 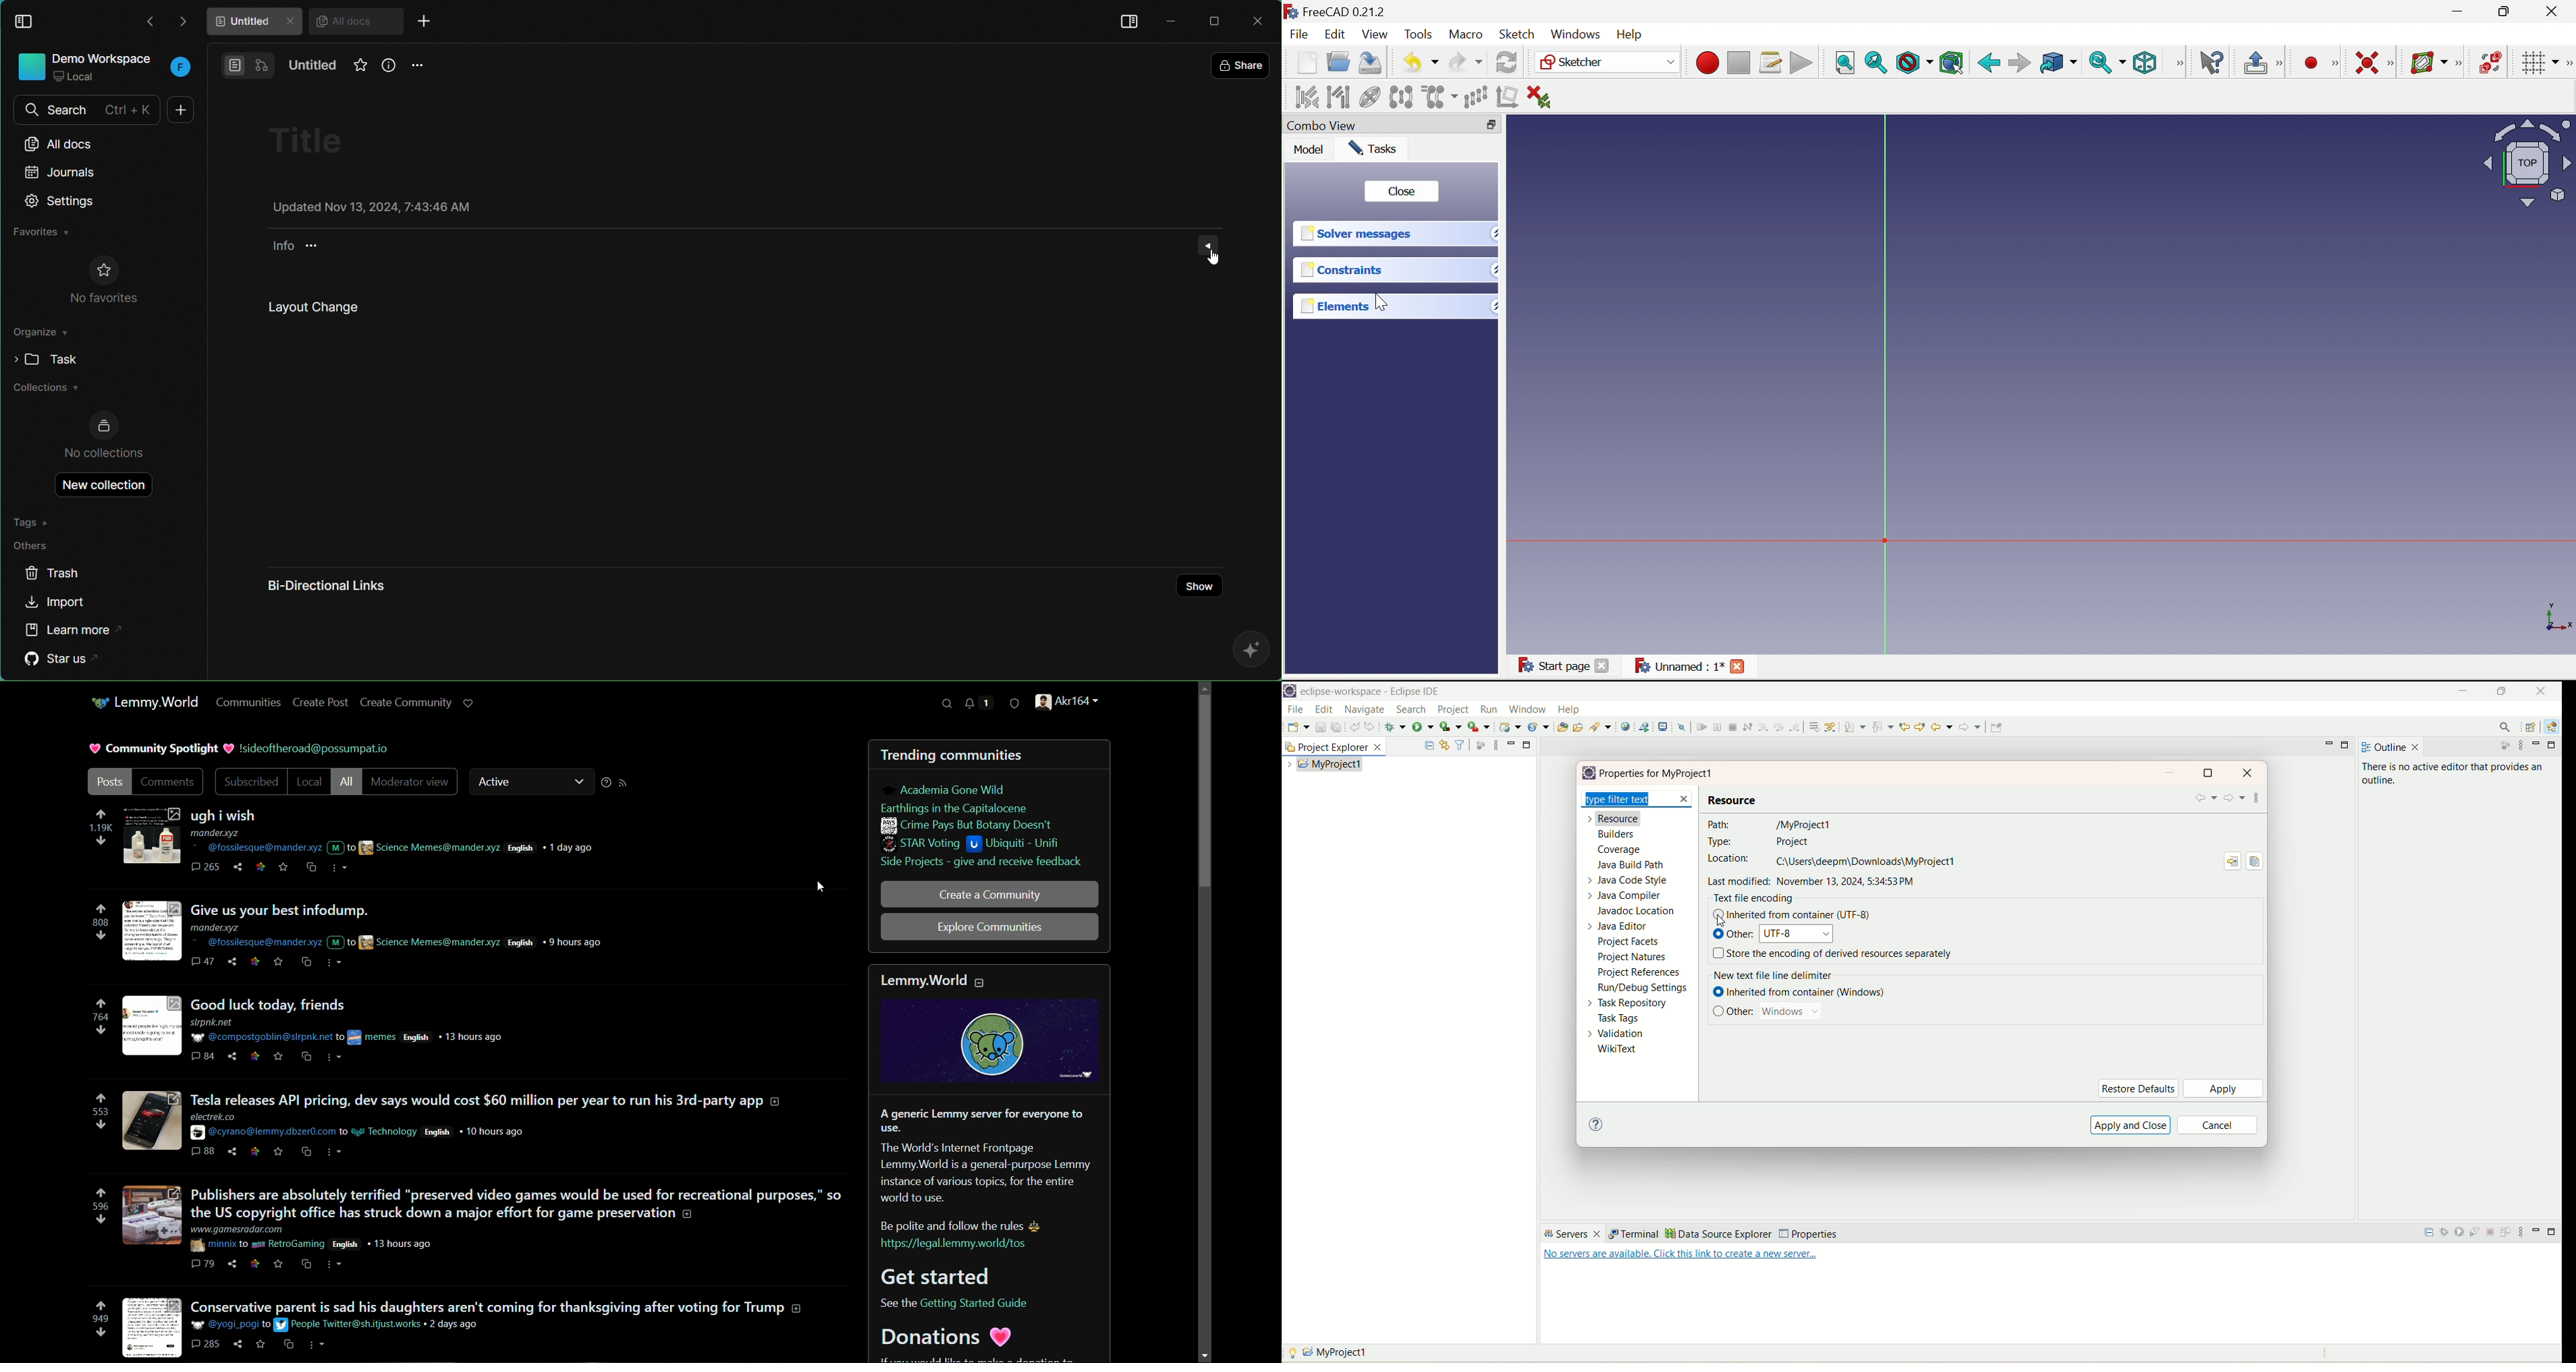 What do you see at coordinates (1915, 64) in the screenshot?
I see `Draw style` at bounding box center [1915, 64].